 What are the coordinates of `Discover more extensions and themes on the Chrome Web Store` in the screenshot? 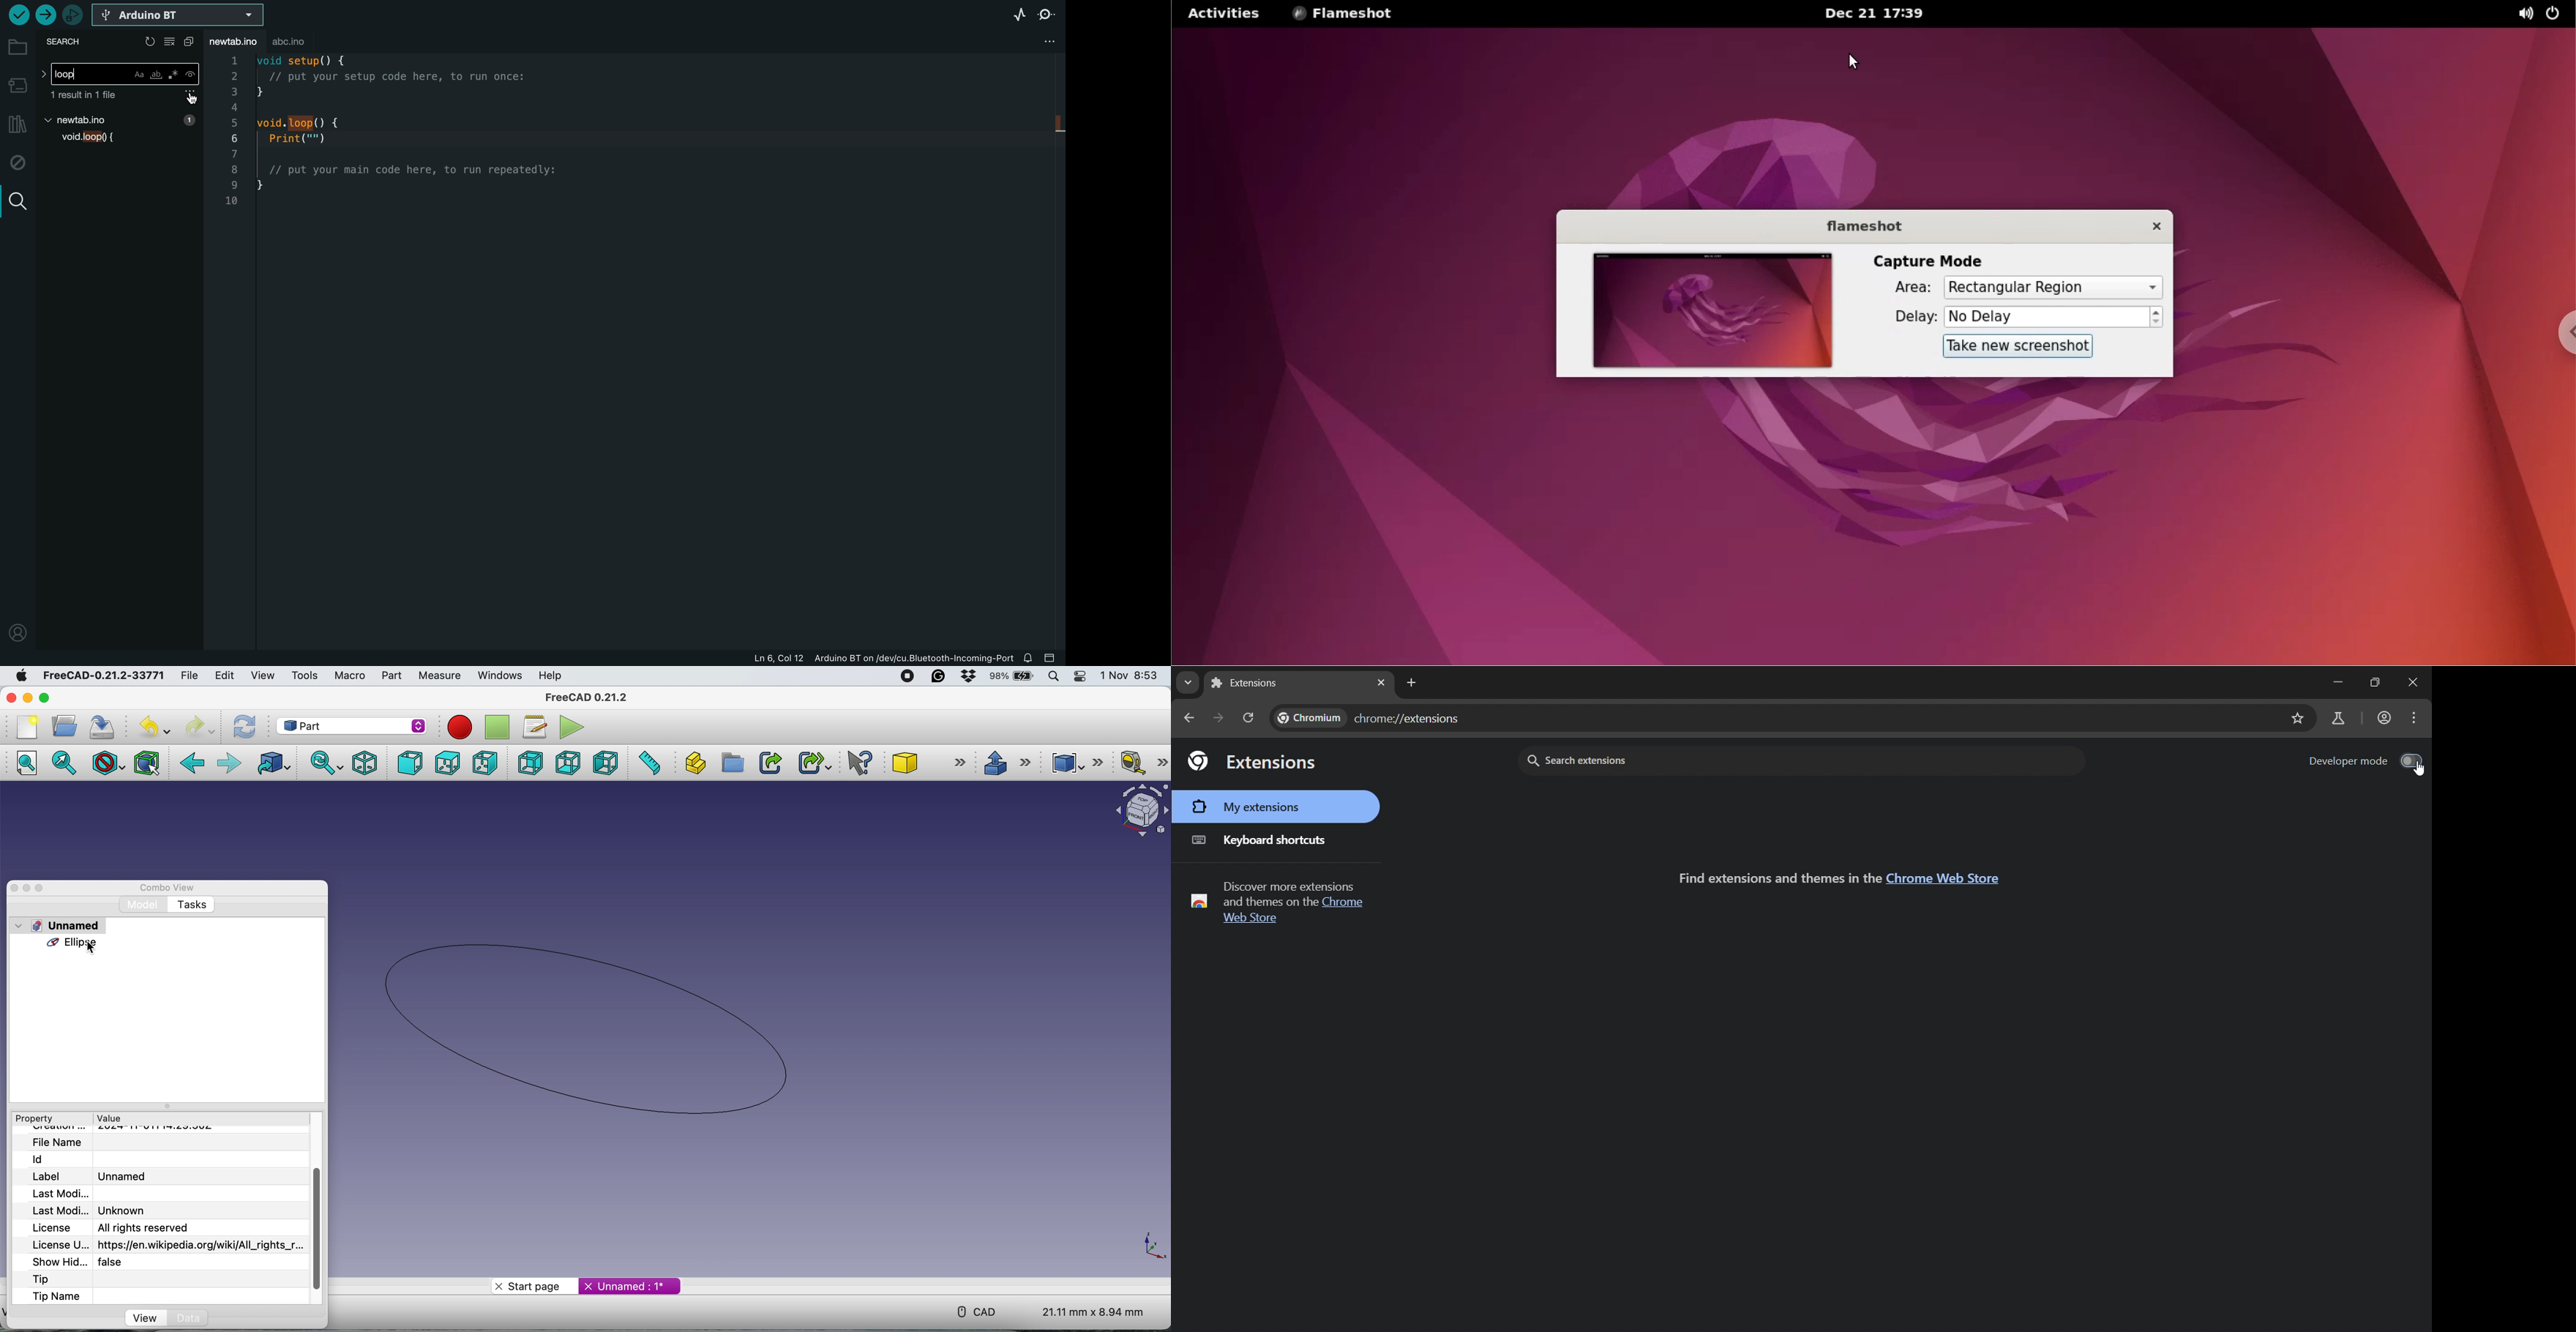 It's located at (1281, 902).